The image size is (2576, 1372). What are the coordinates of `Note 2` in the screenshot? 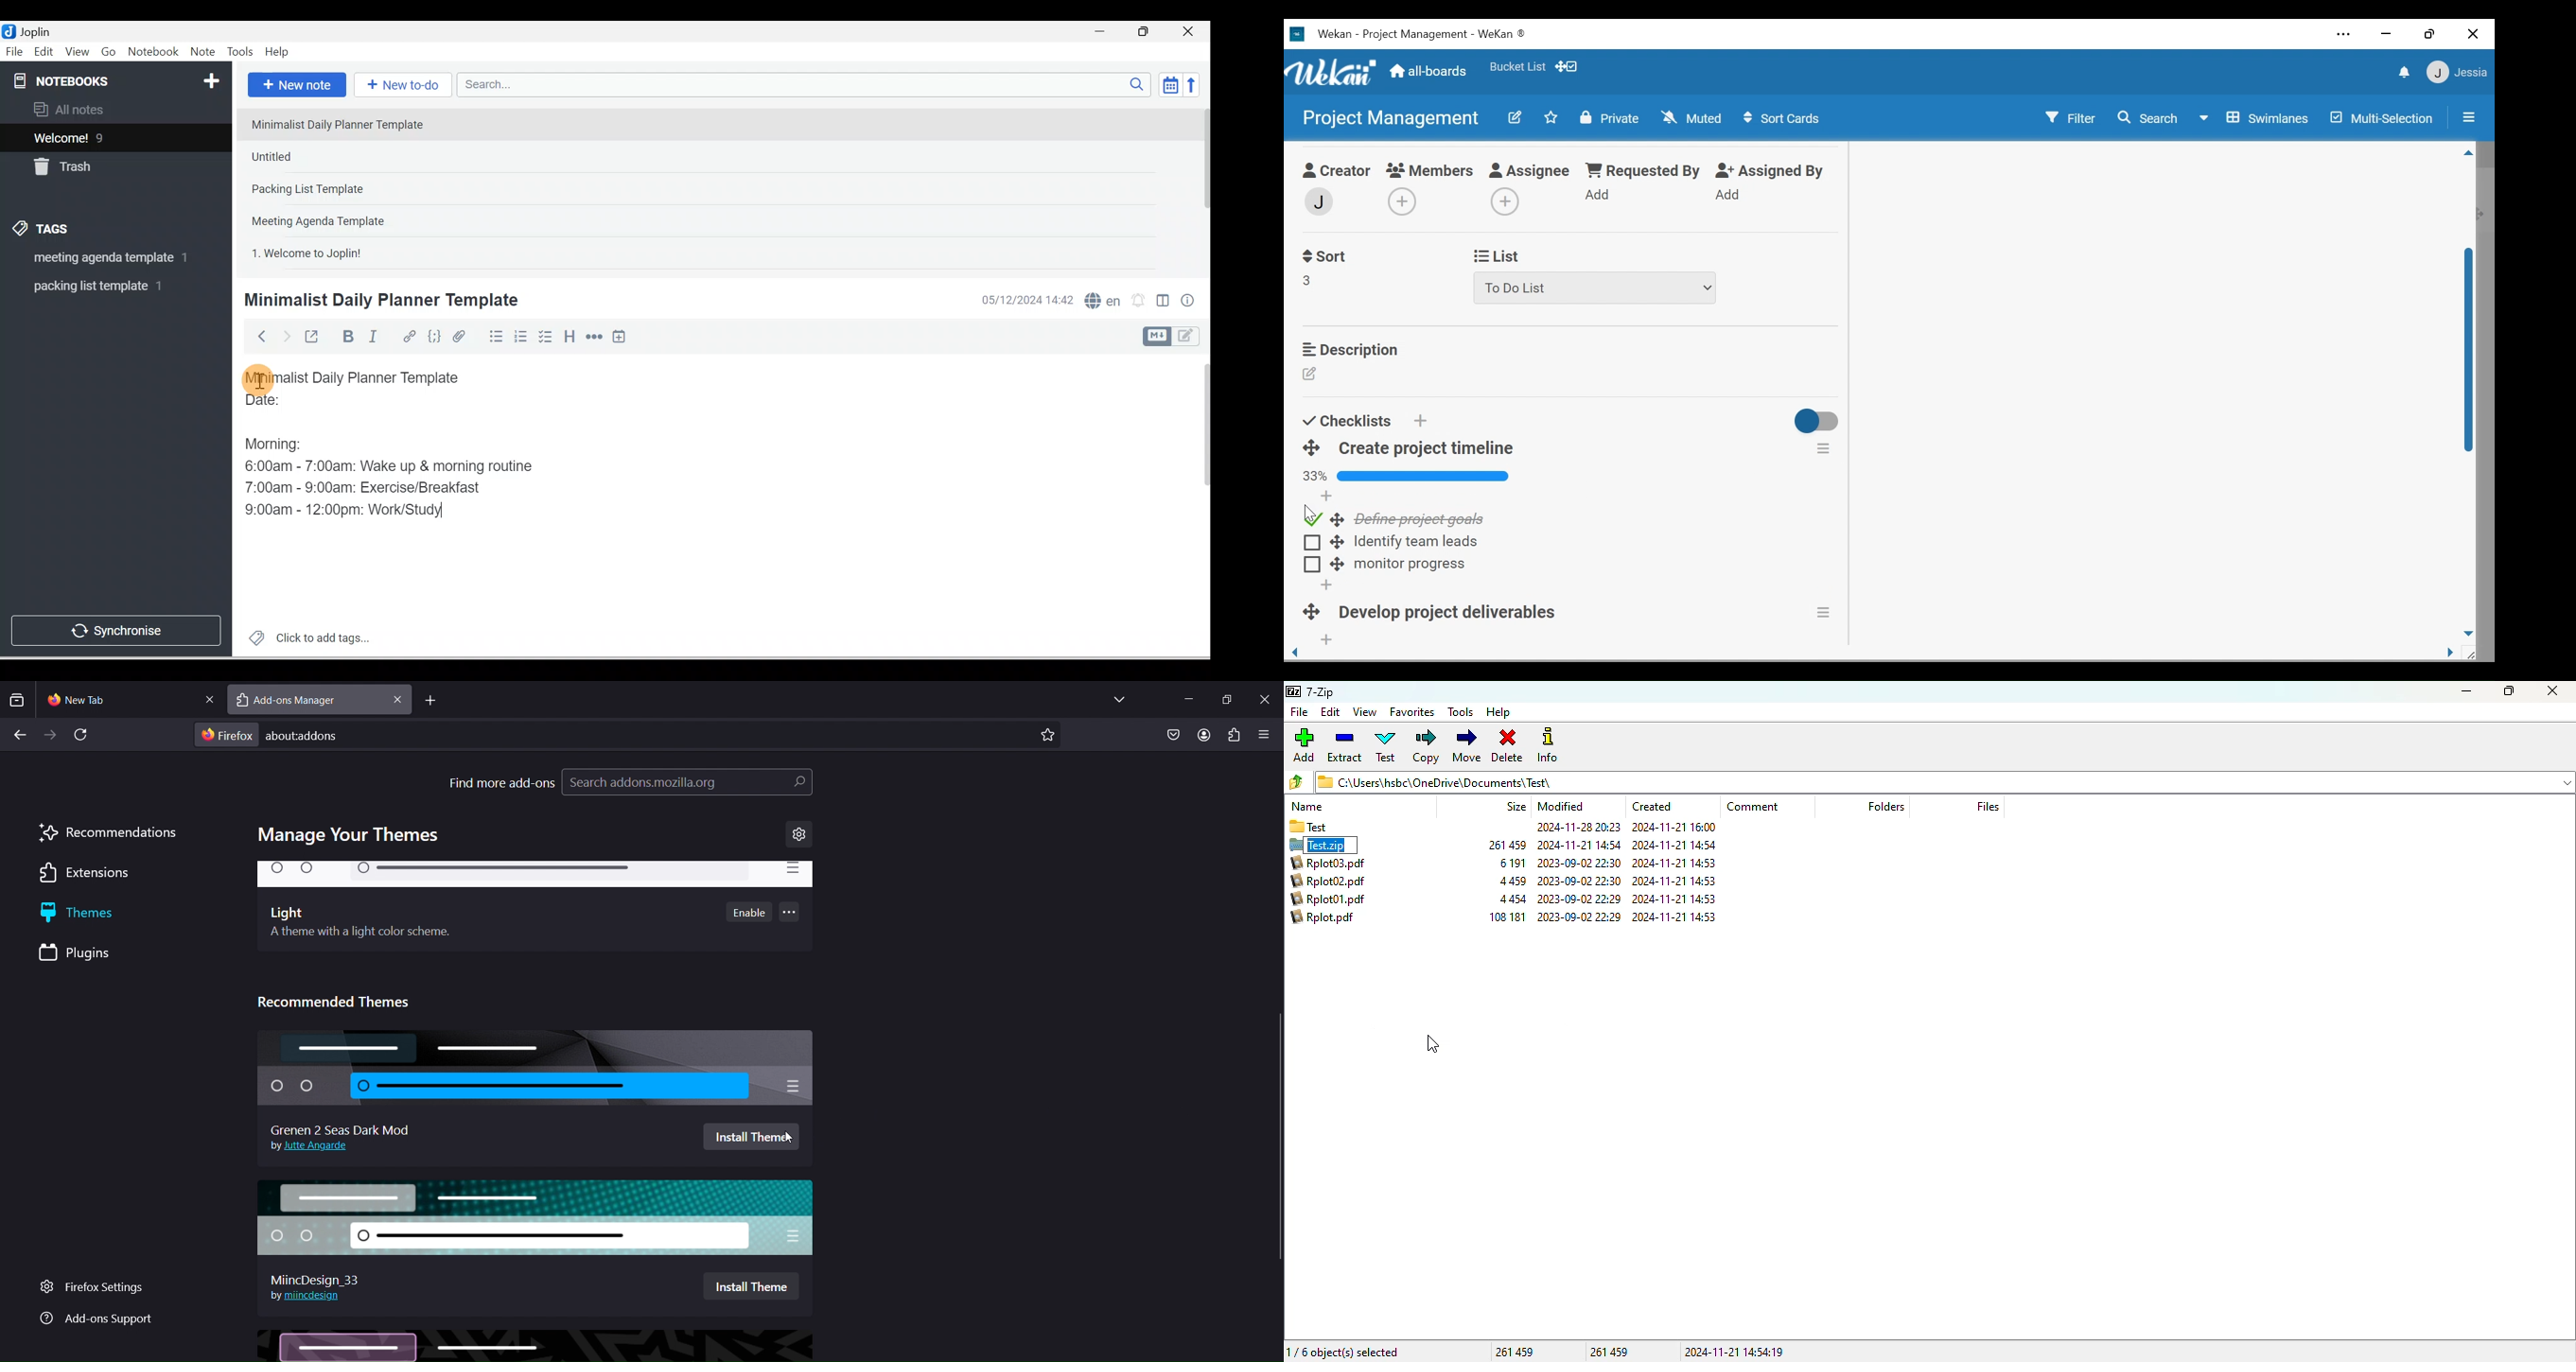 It's located at (334, 156).